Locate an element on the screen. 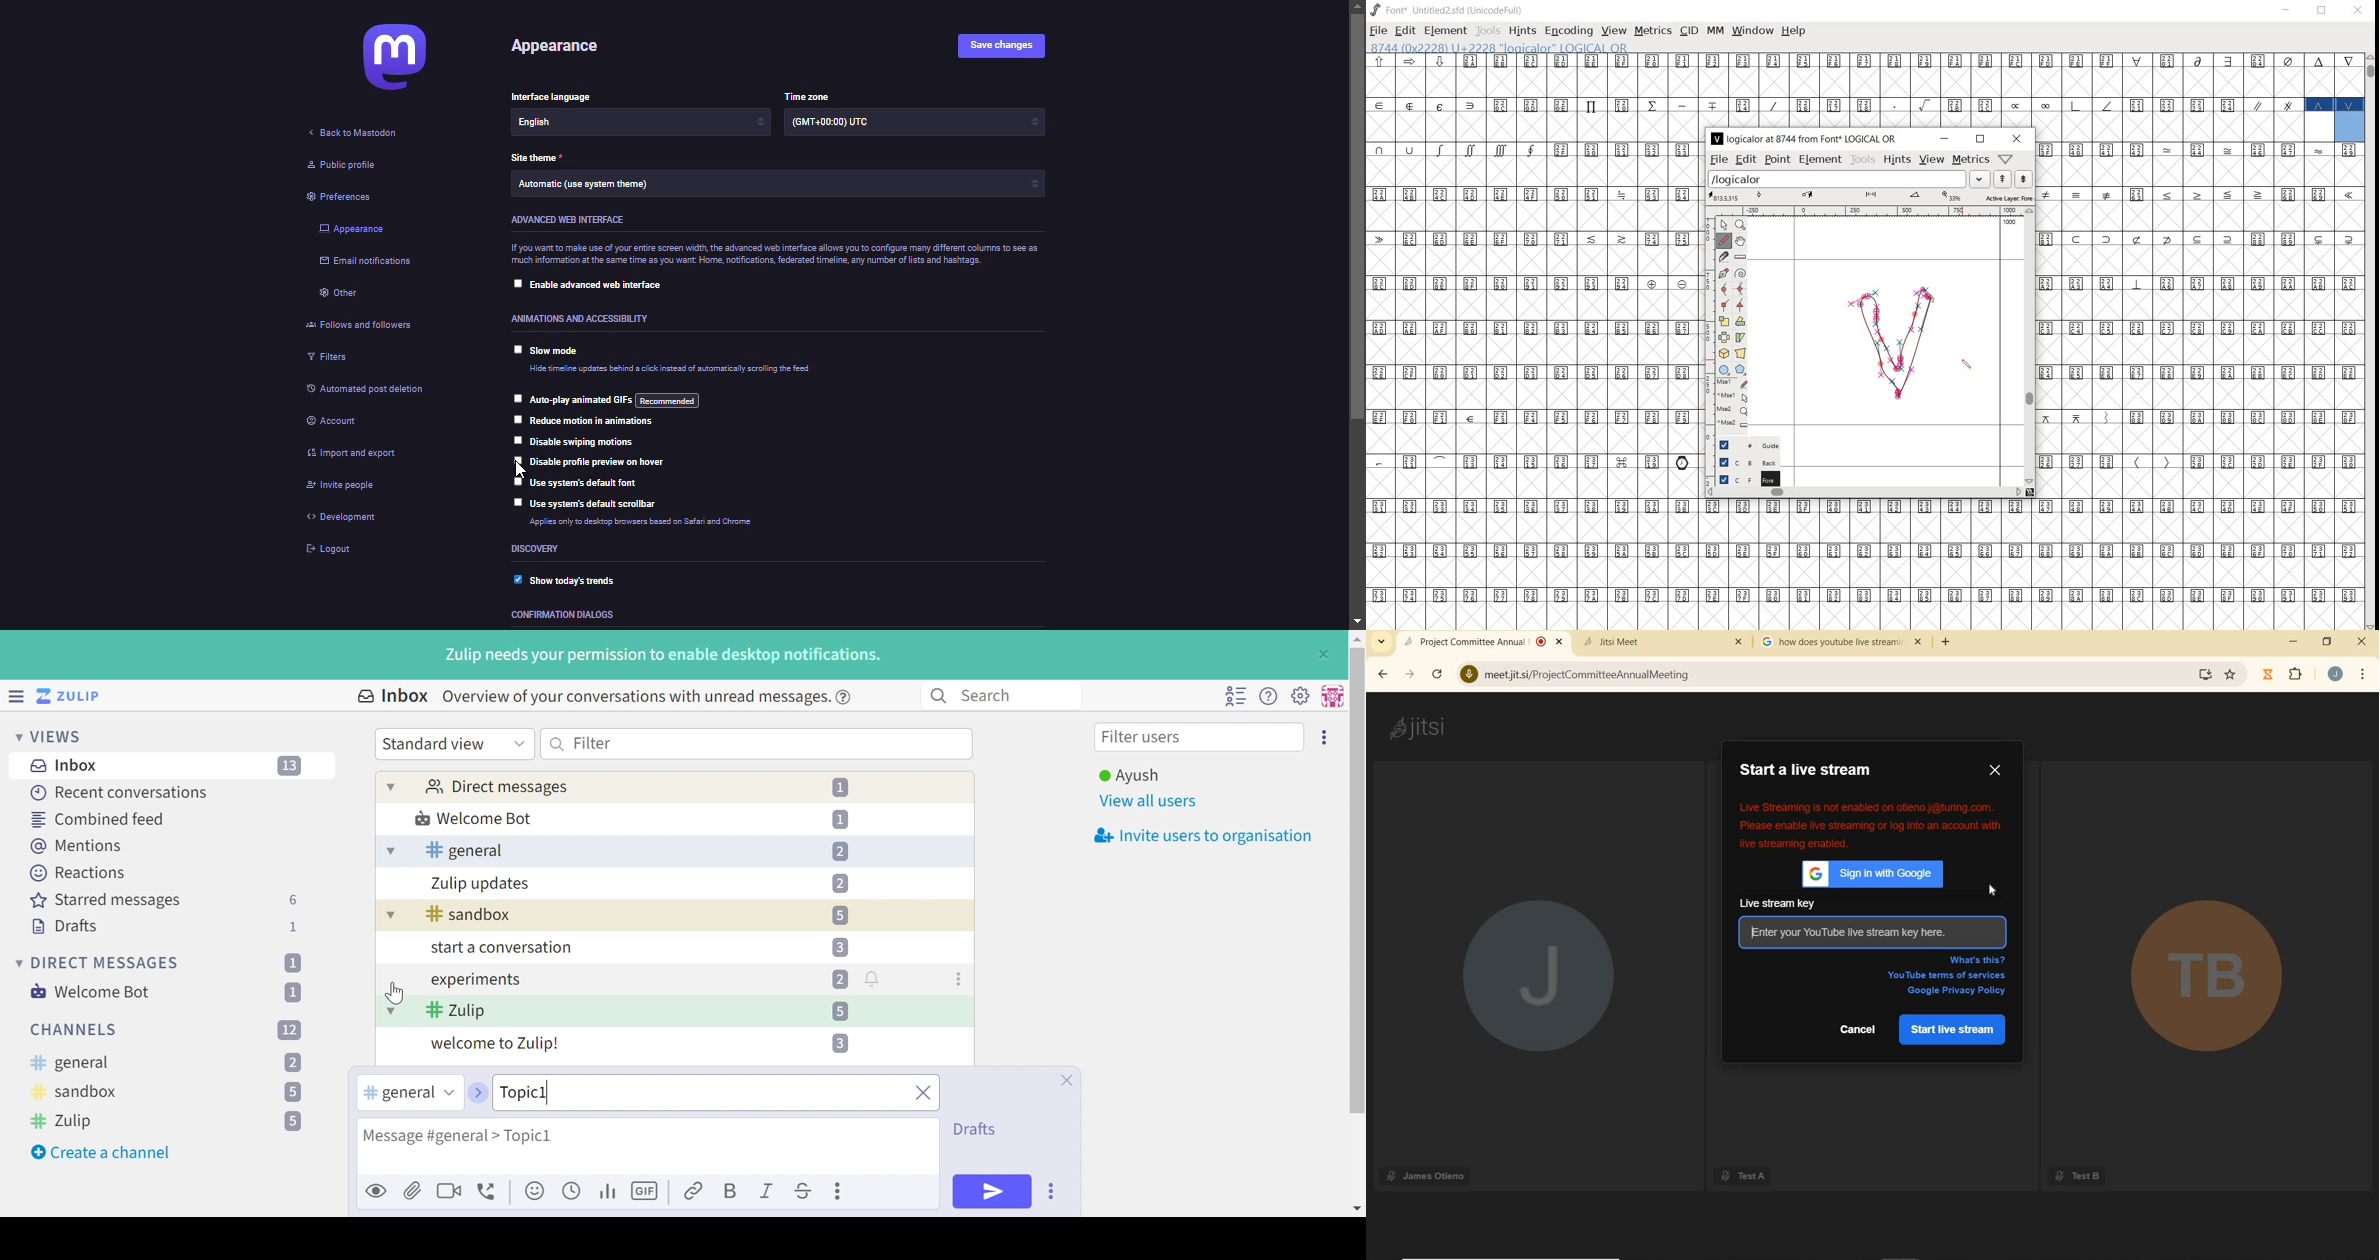 The width and height of the screenshot is (2380, 1260). 1 is located at coordinates (843, 788).